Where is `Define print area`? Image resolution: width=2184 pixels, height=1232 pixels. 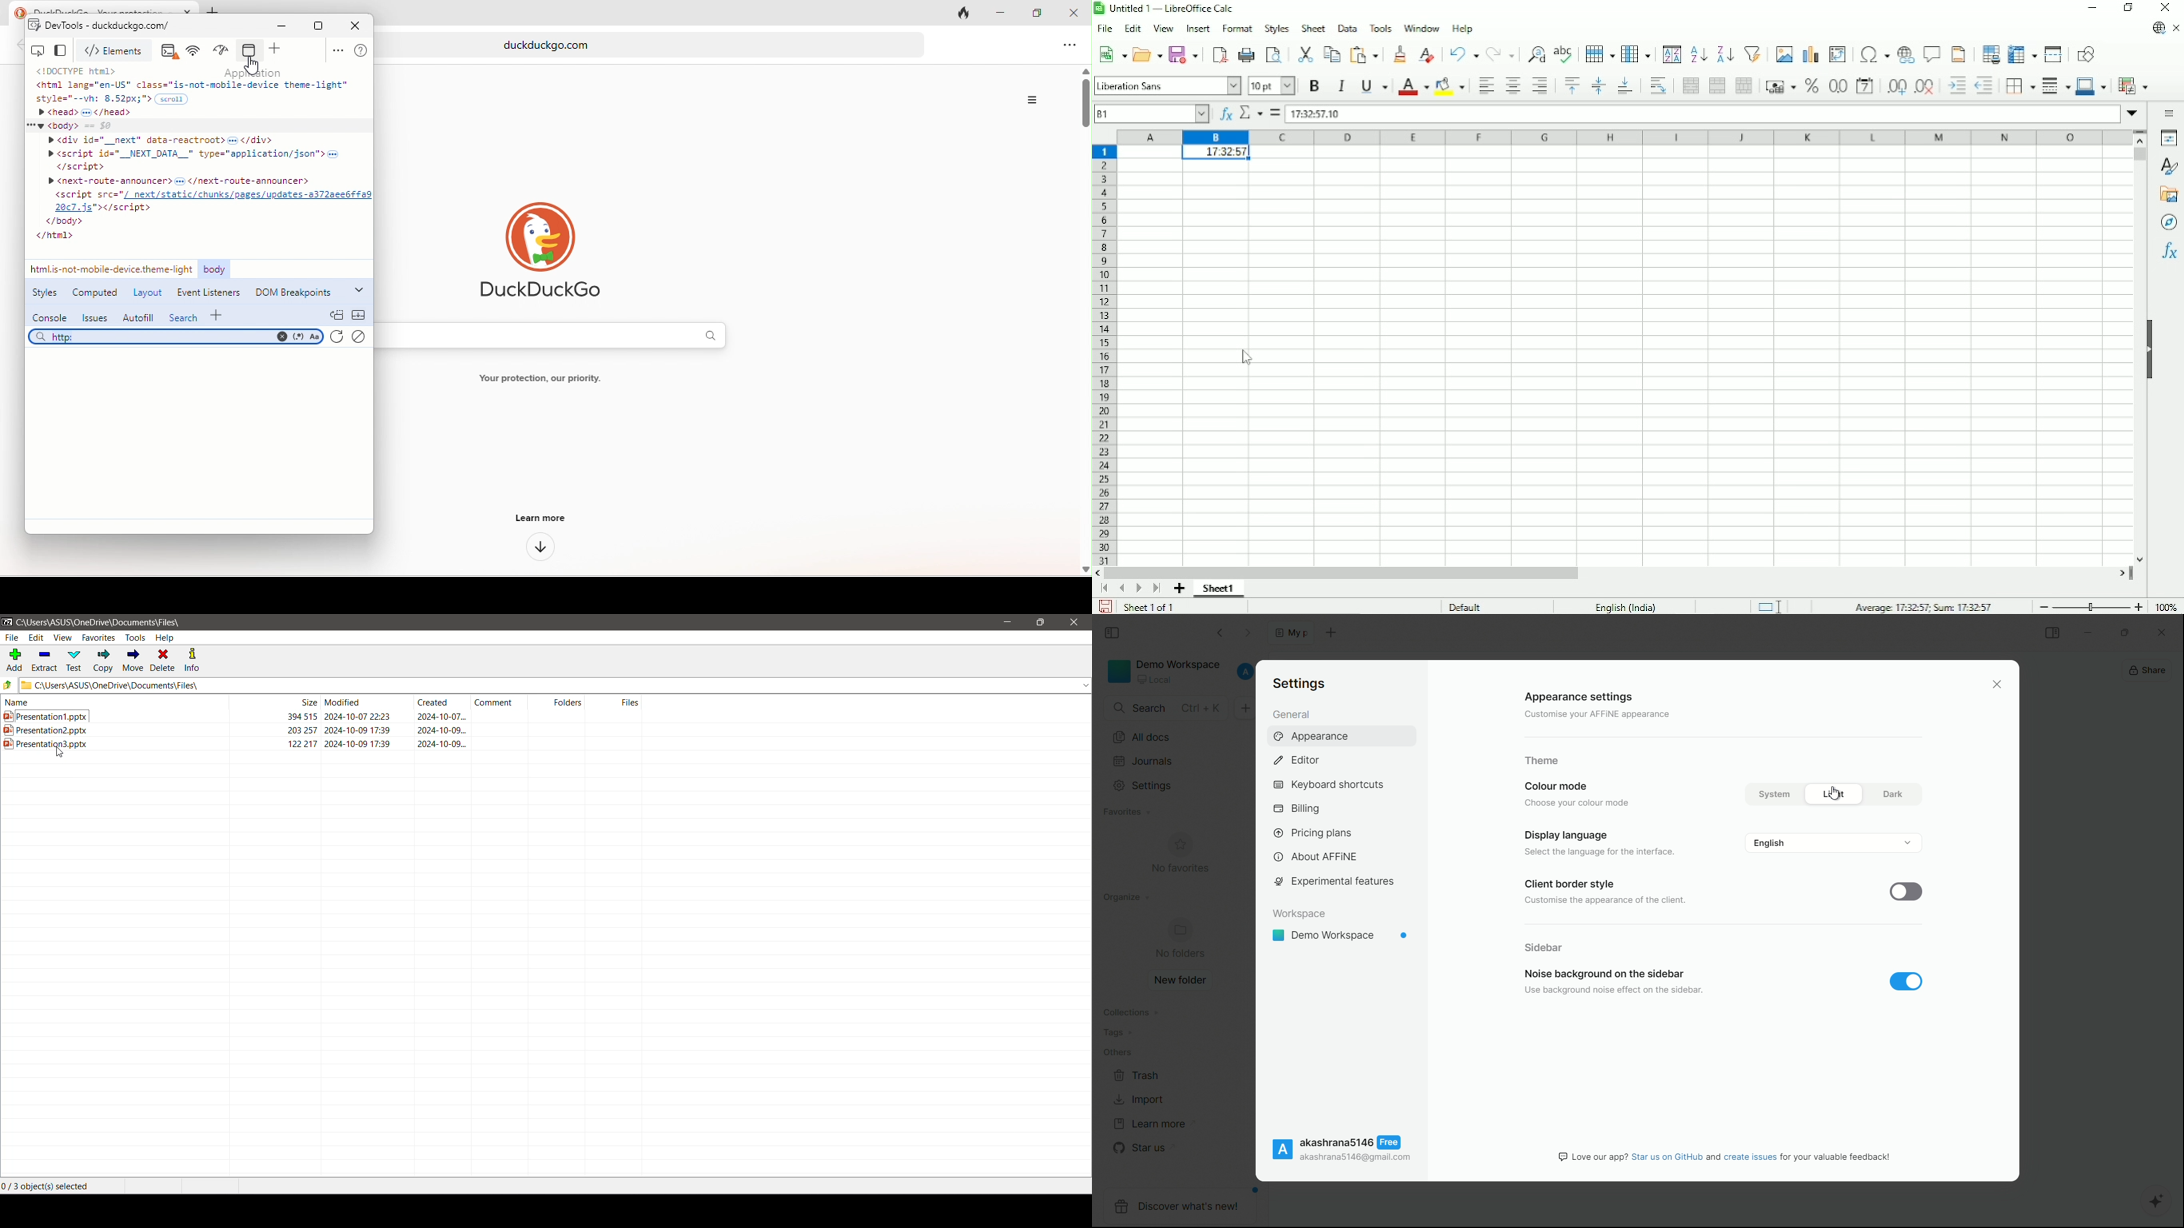 Define print area is located at coordinates (1989, 53).